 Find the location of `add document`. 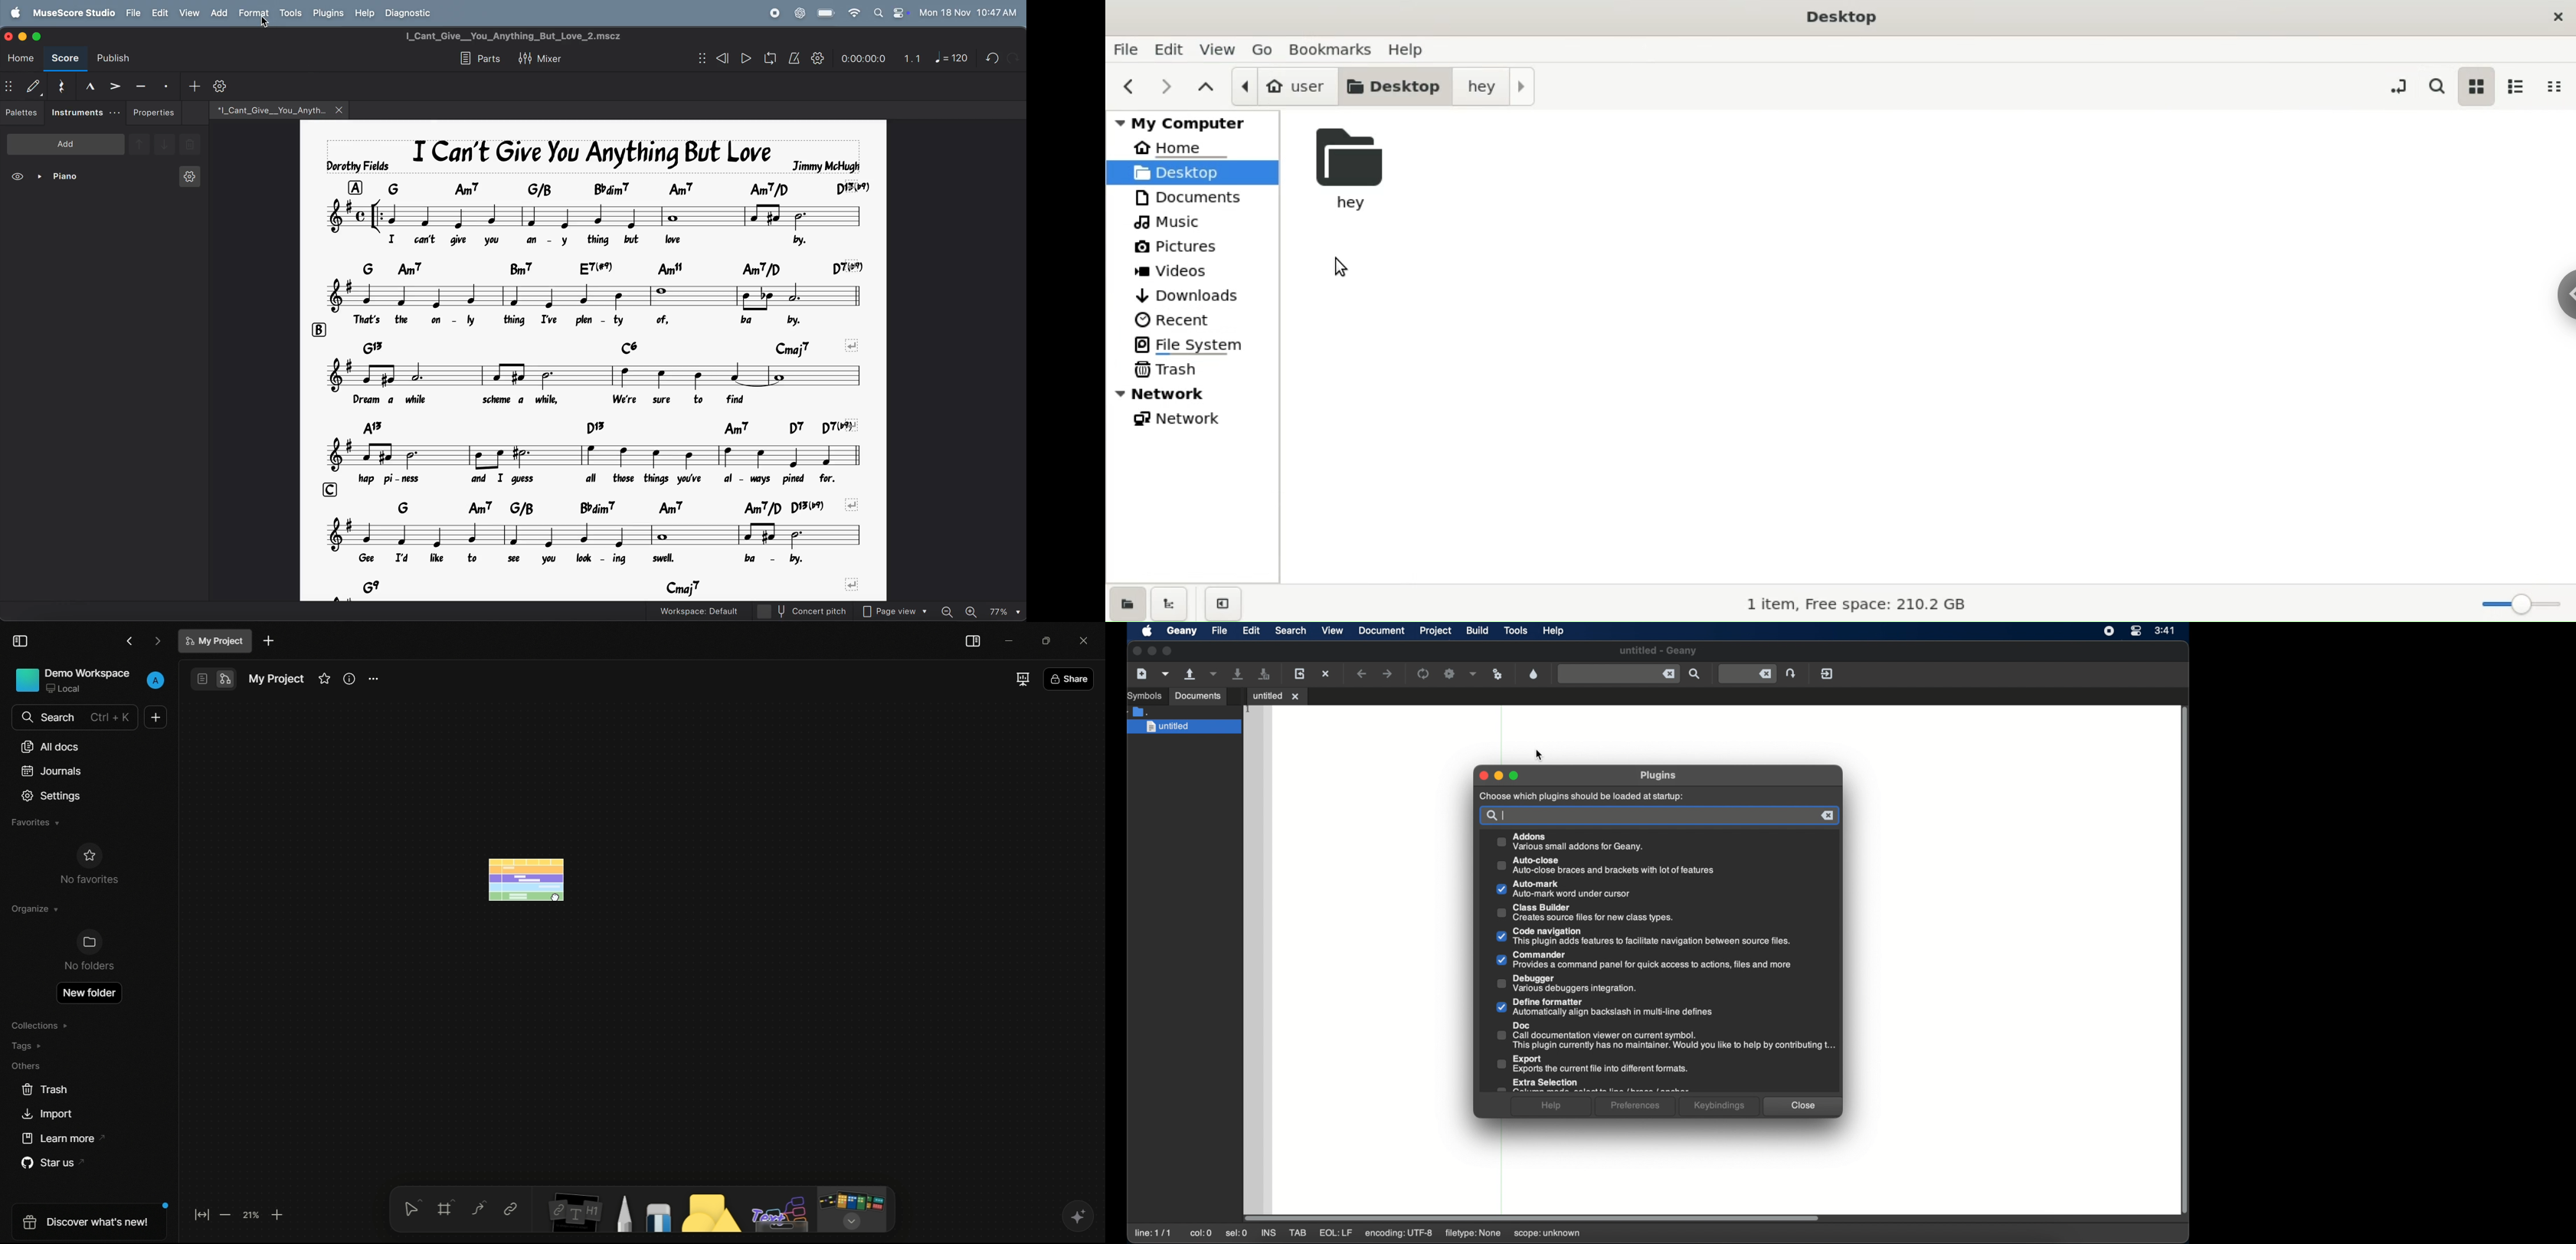

add document is located at coordinates (268, 640).